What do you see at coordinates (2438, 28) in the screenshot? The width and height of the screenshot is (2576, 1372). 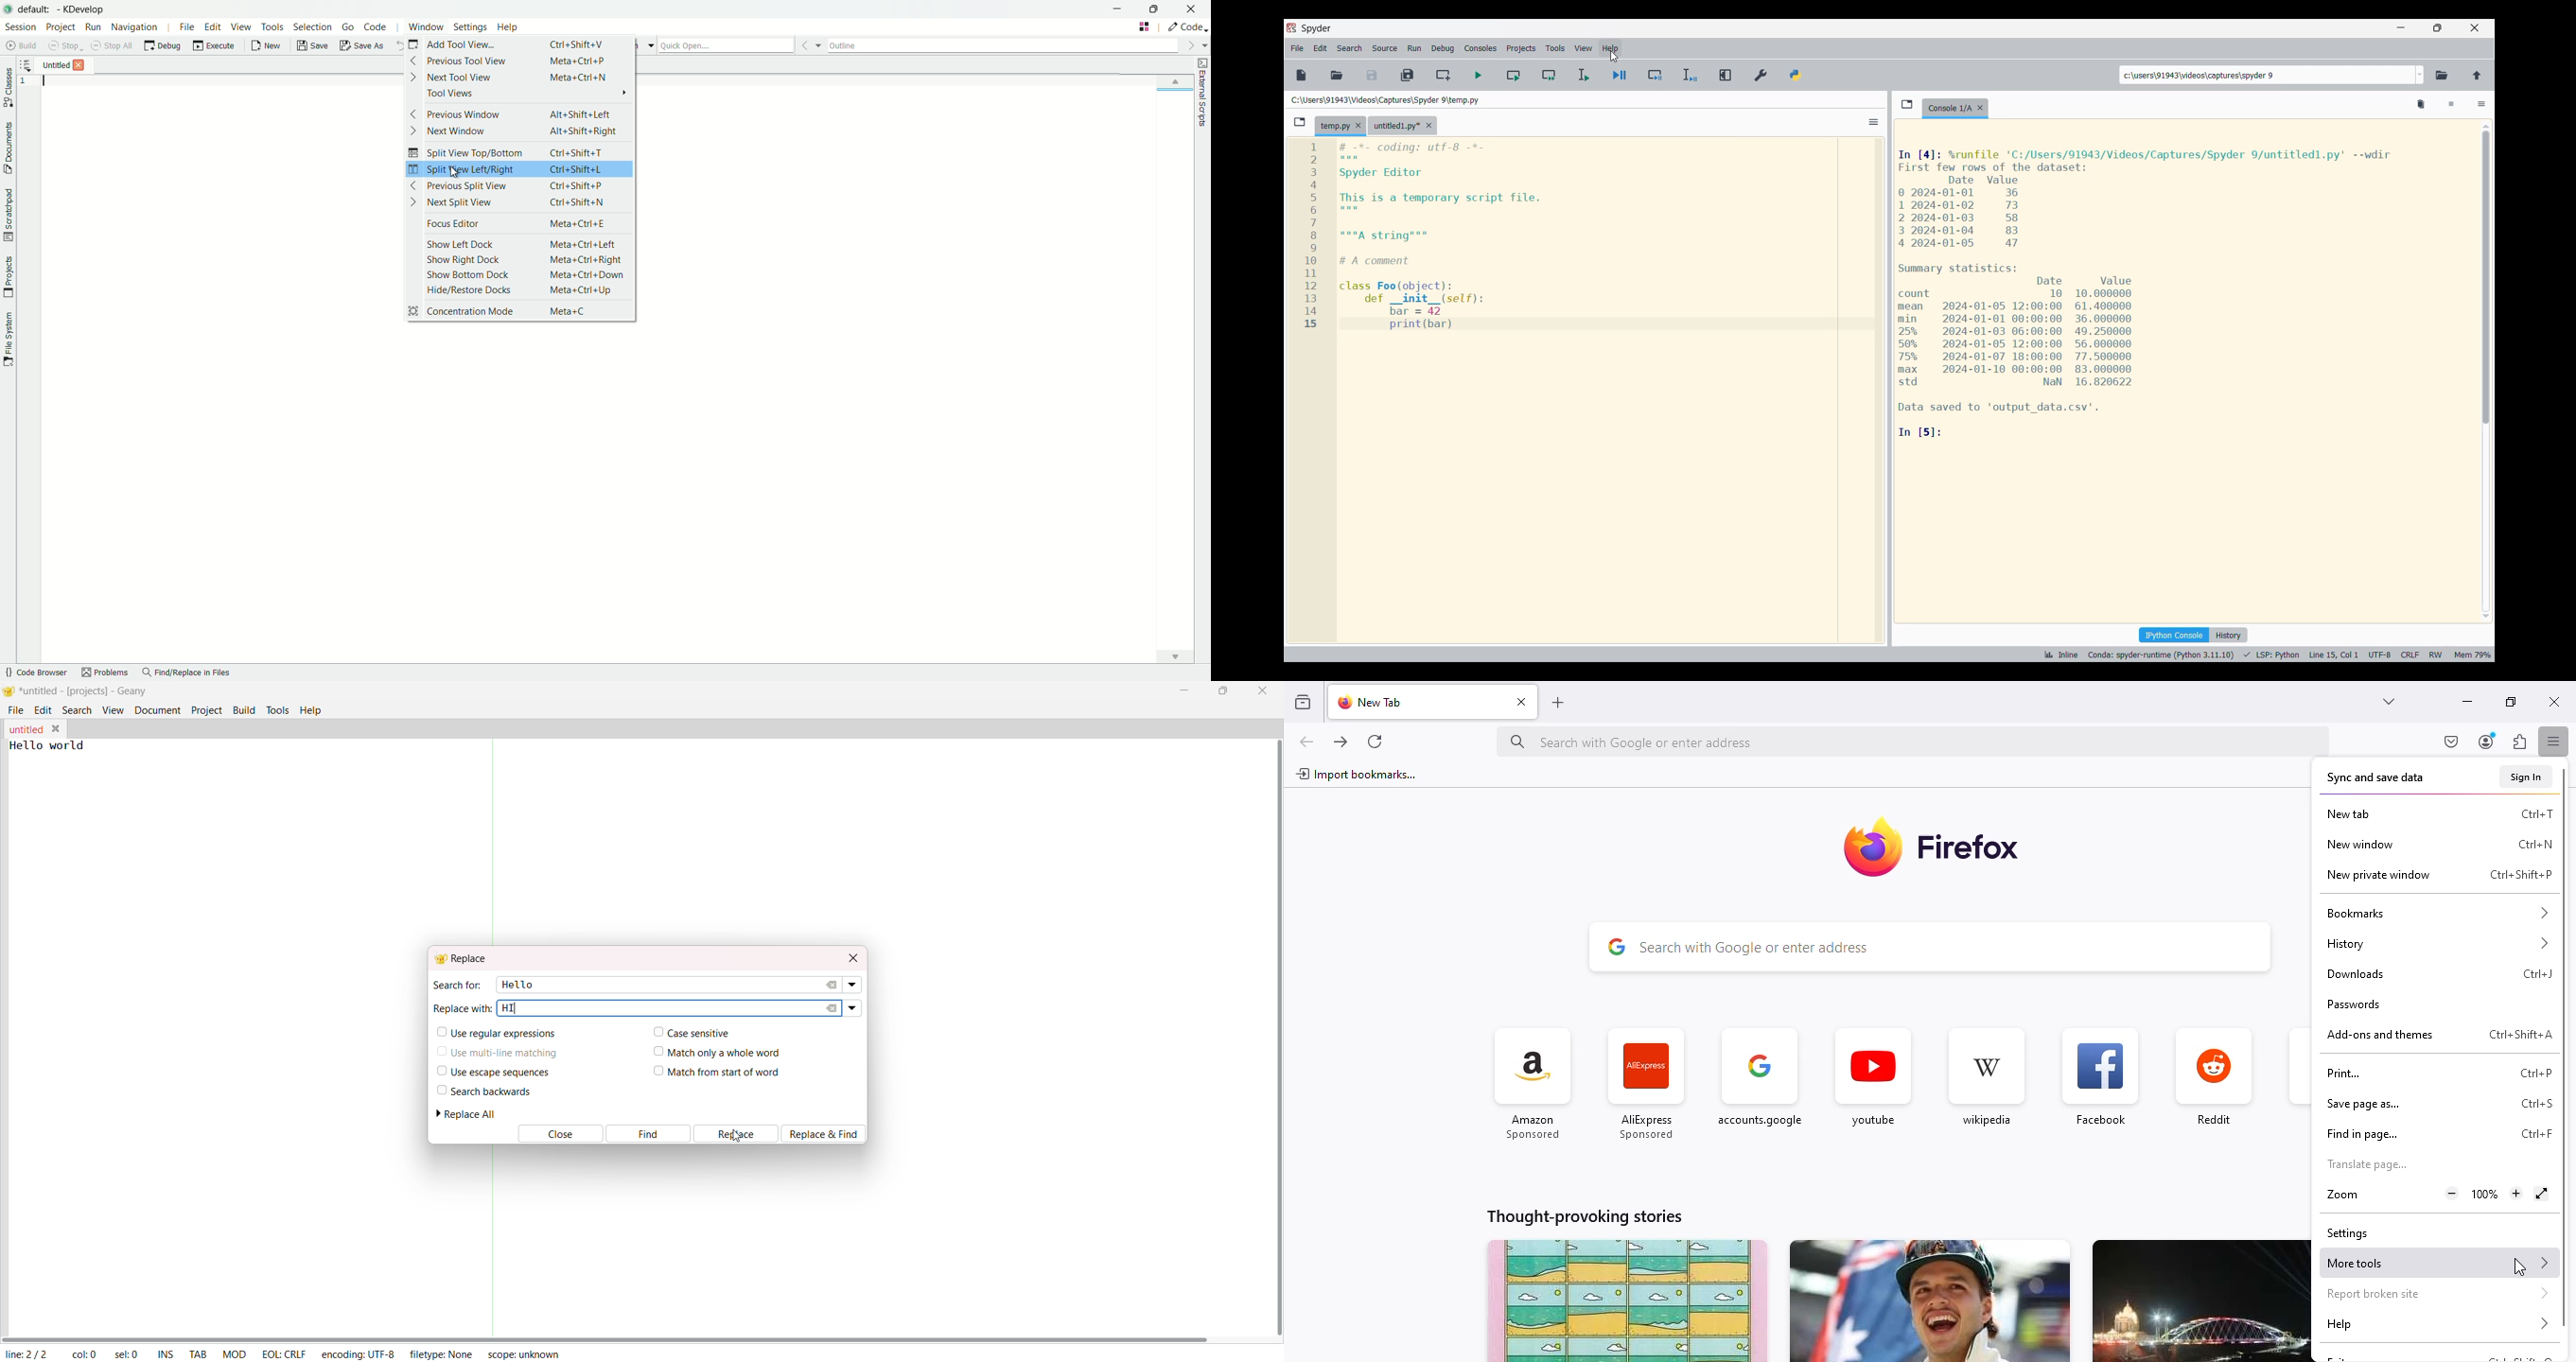 I see `Show in a smaller tab` at bounding box center [2438, 28].